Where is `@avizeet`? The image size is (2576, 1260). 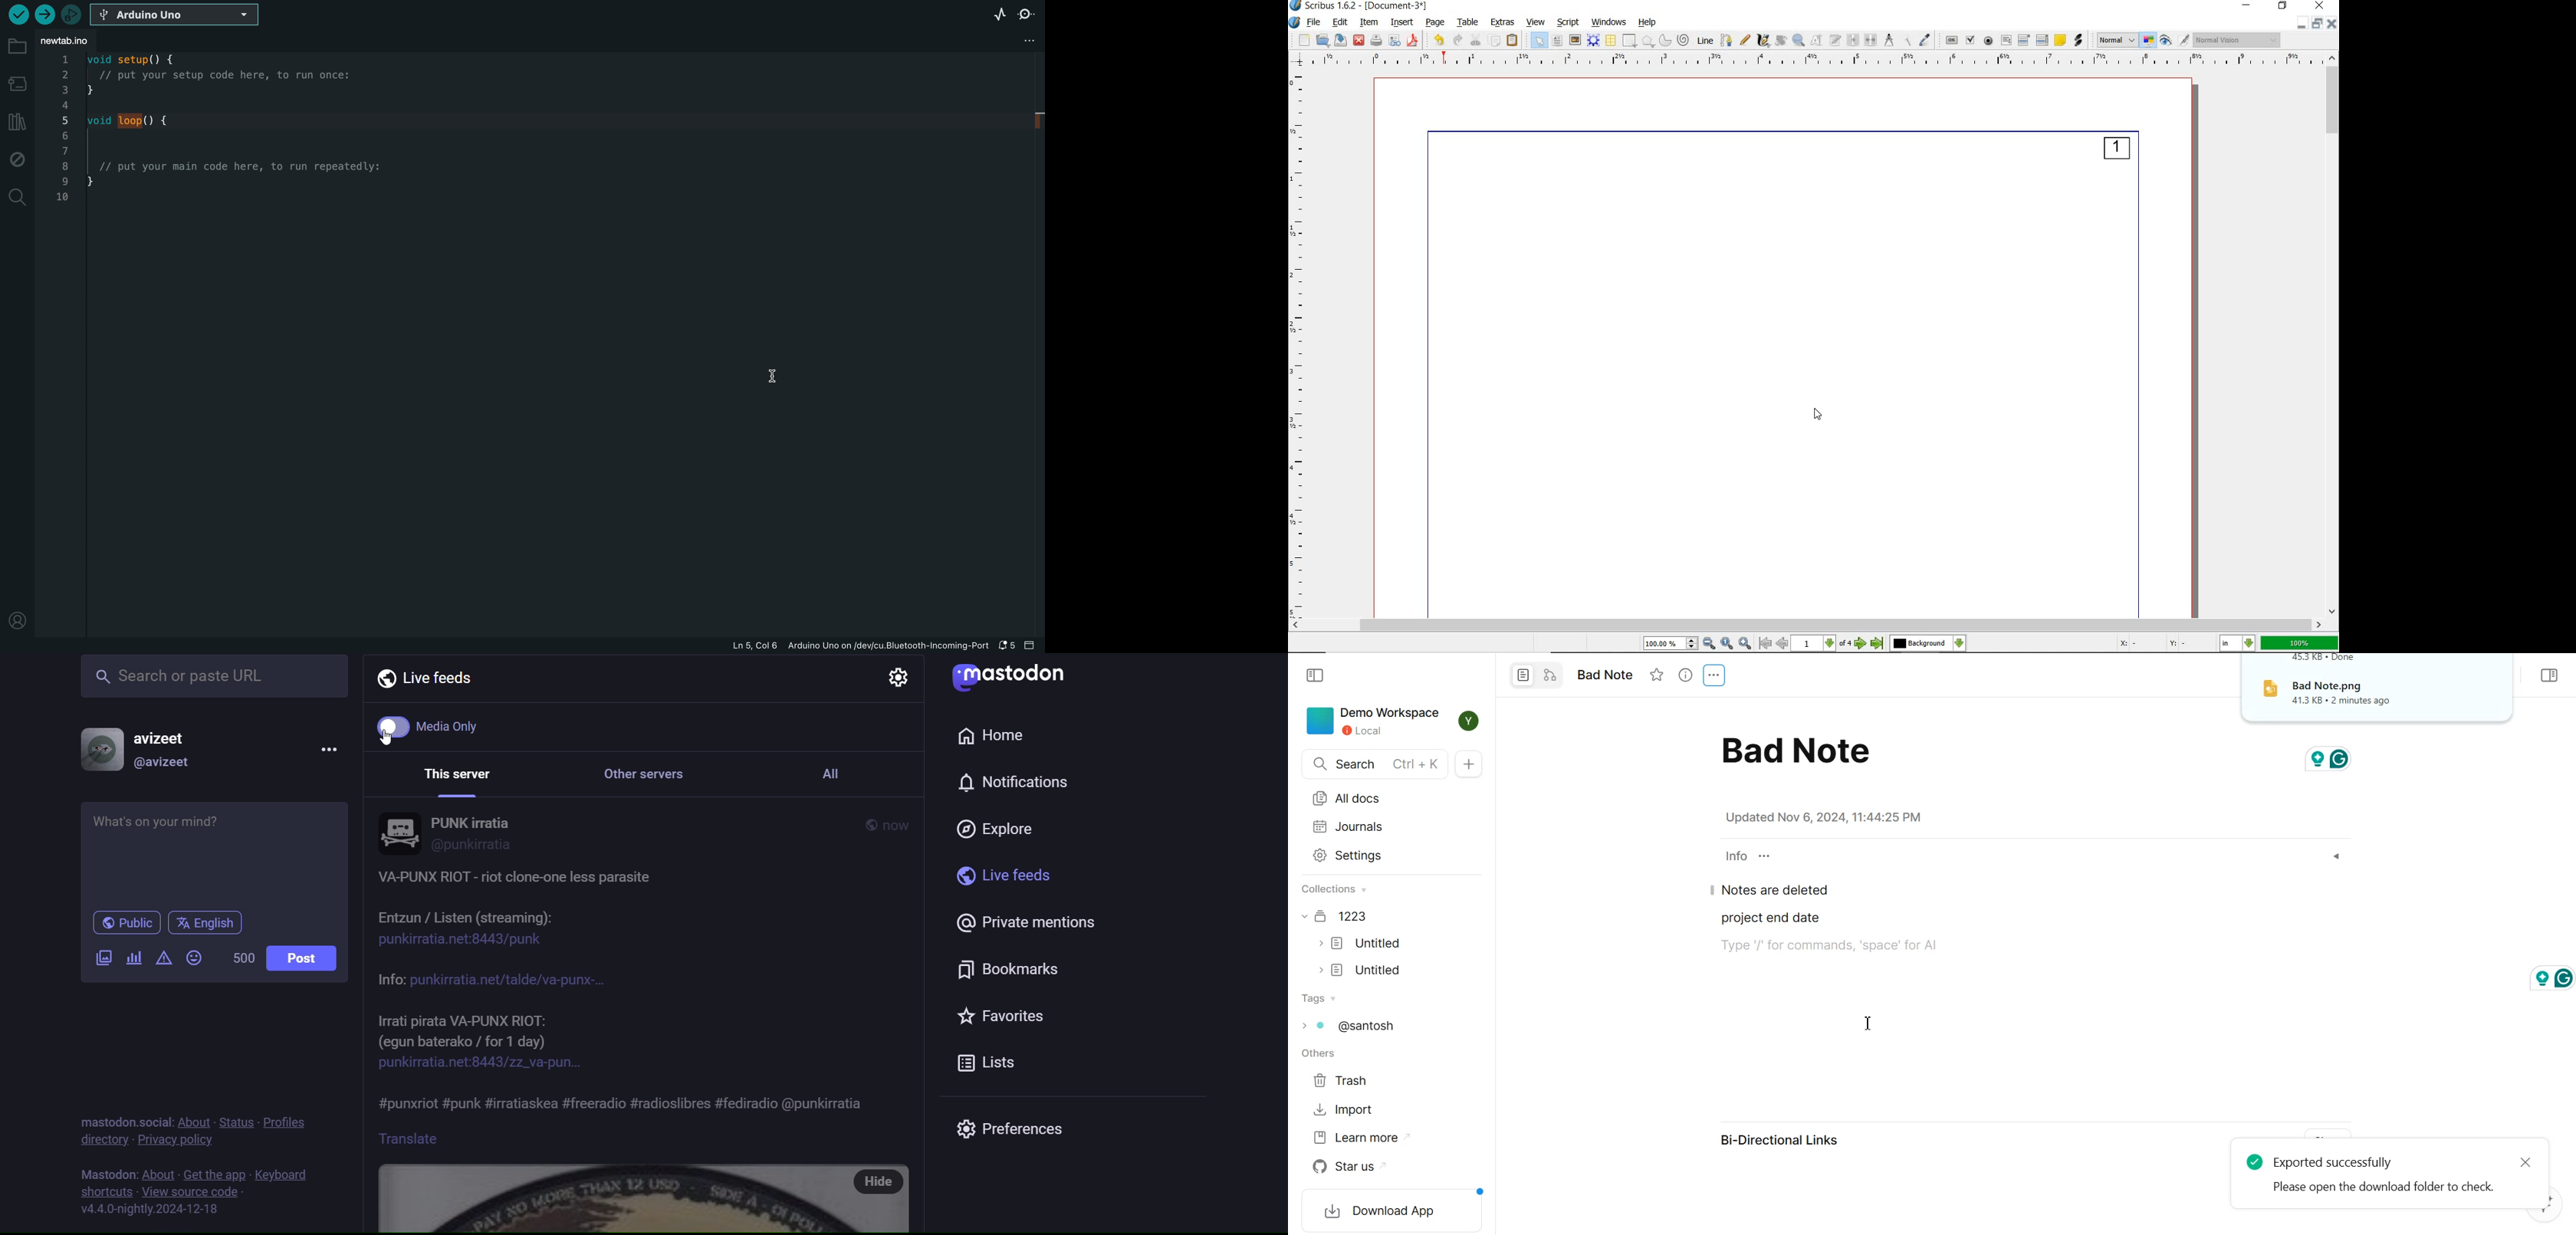 @avizeet is located at coordinates (167, 763).